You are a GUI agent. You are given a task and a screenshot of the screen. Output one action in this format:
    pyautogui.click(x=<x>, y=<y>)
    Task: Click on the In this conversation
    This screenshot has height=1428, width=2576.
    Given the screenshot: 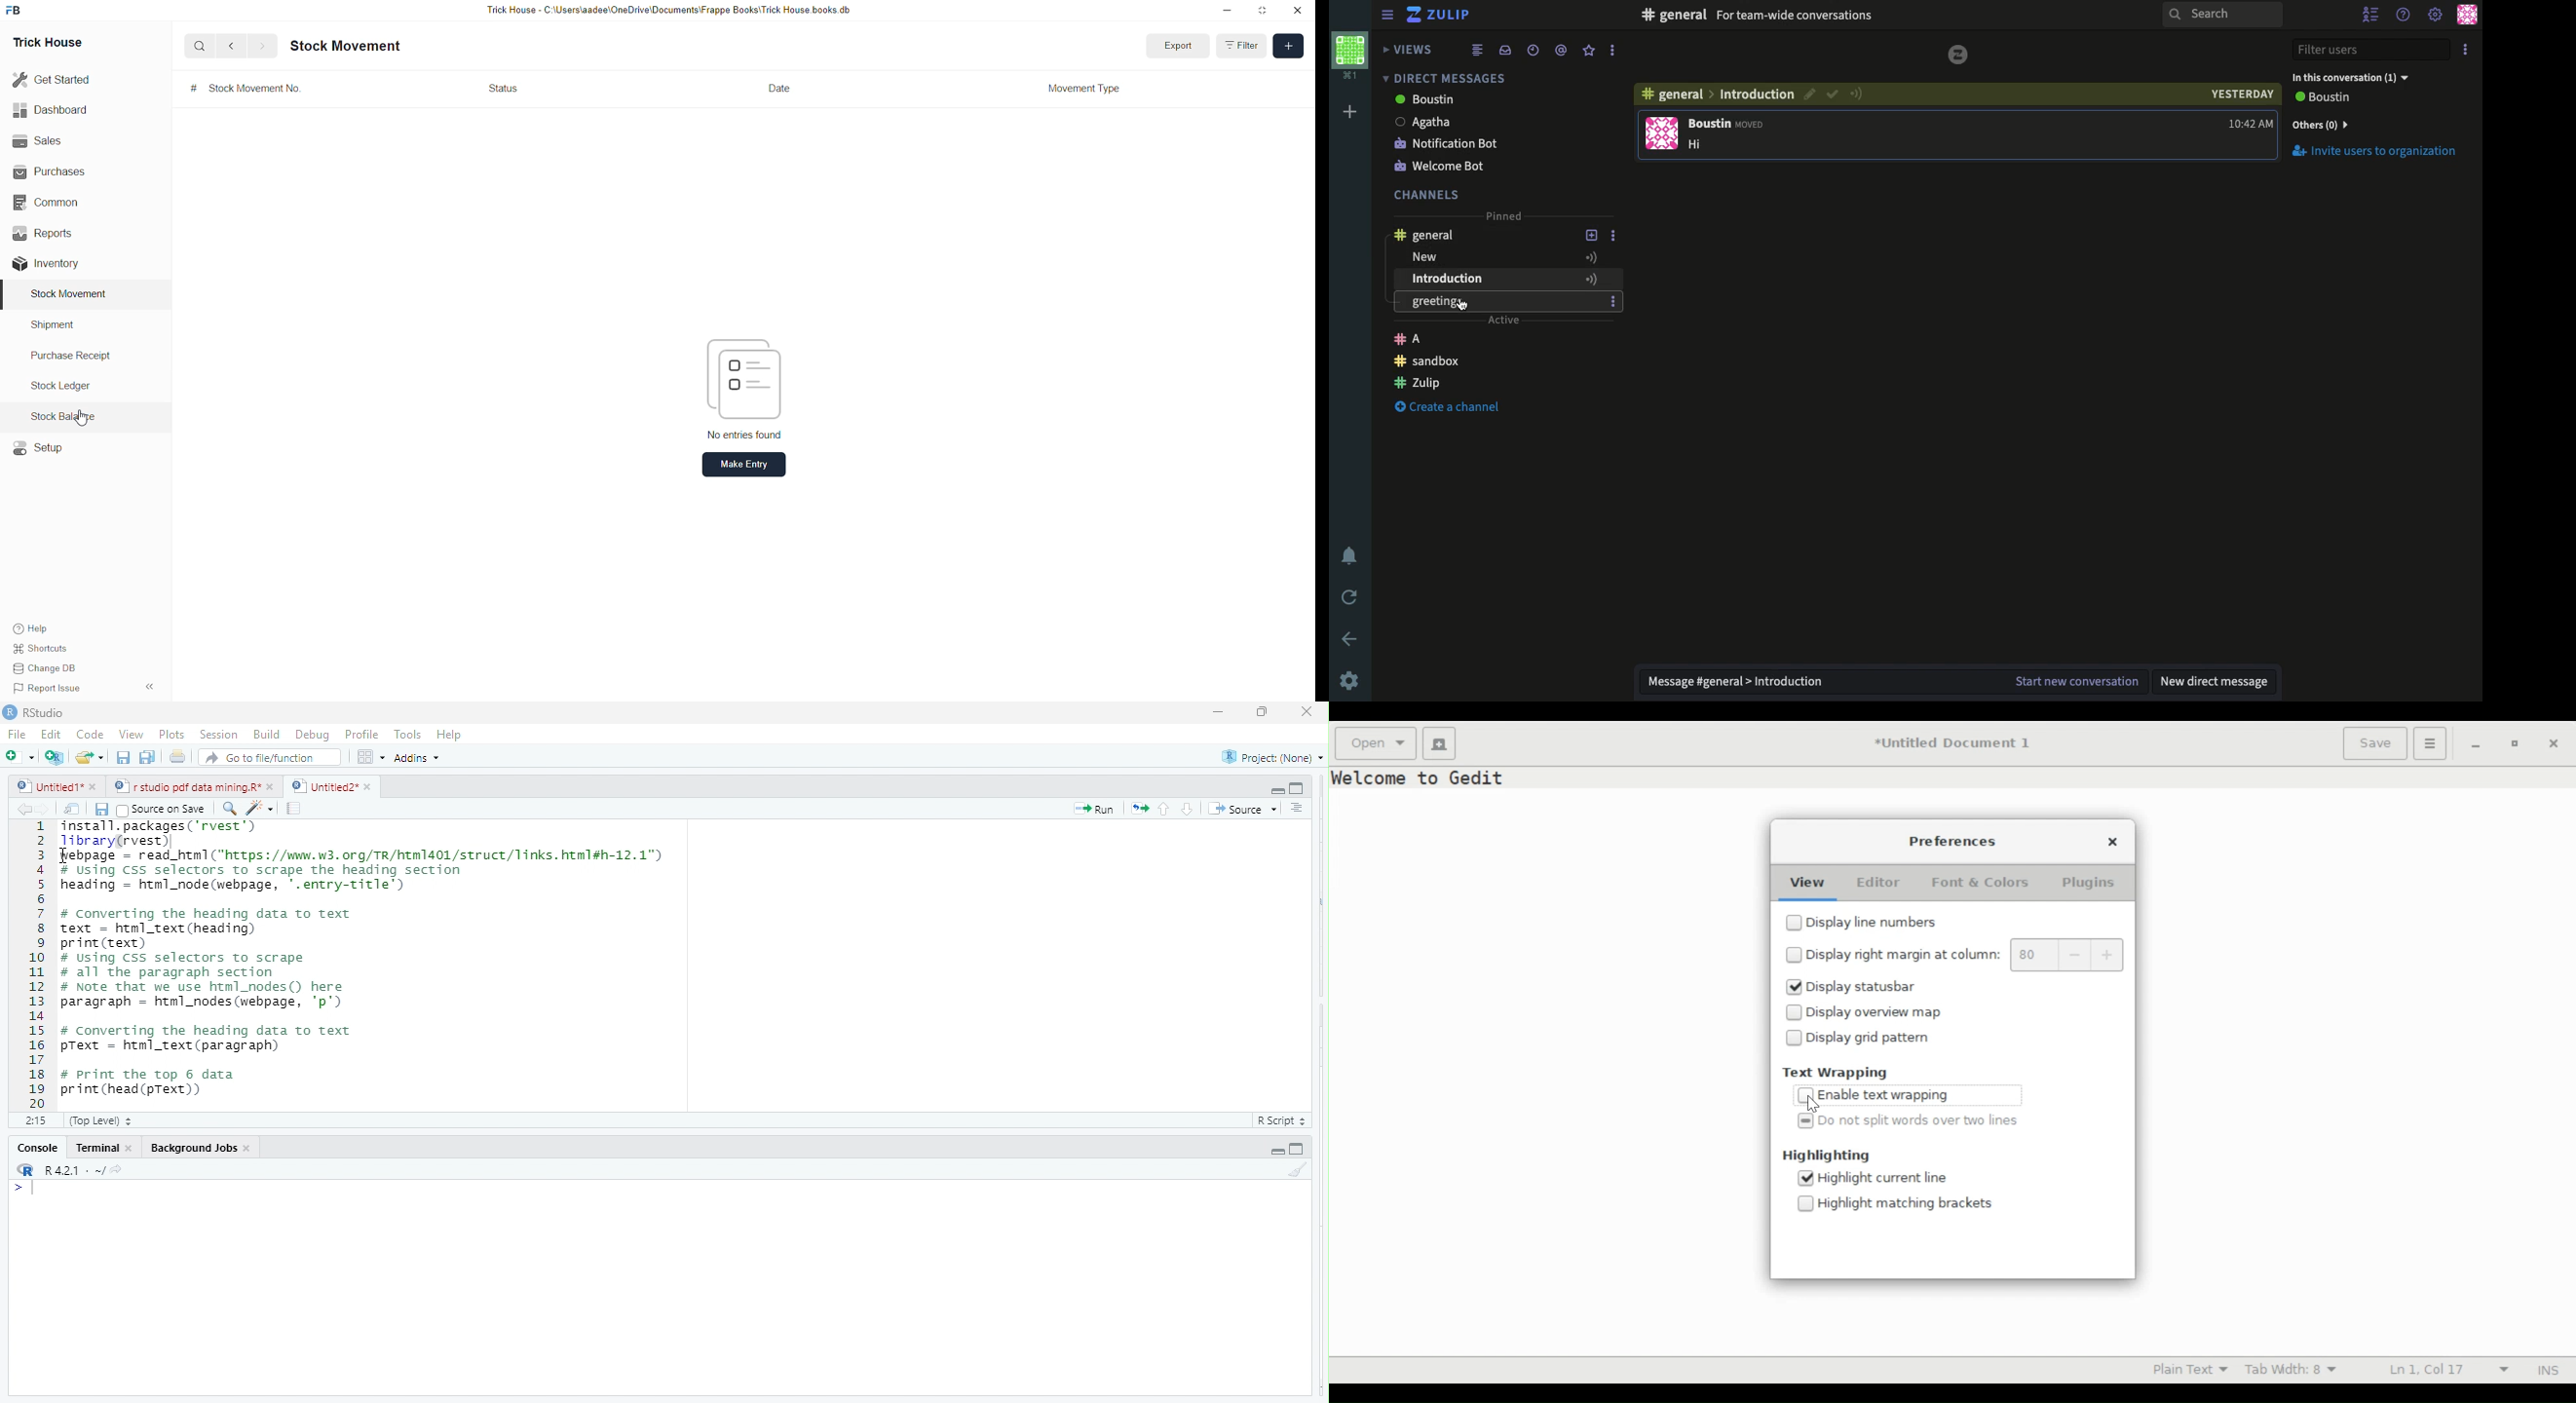 What is the action you would take?
    pyautogui.click(x=2350, y=77)
    